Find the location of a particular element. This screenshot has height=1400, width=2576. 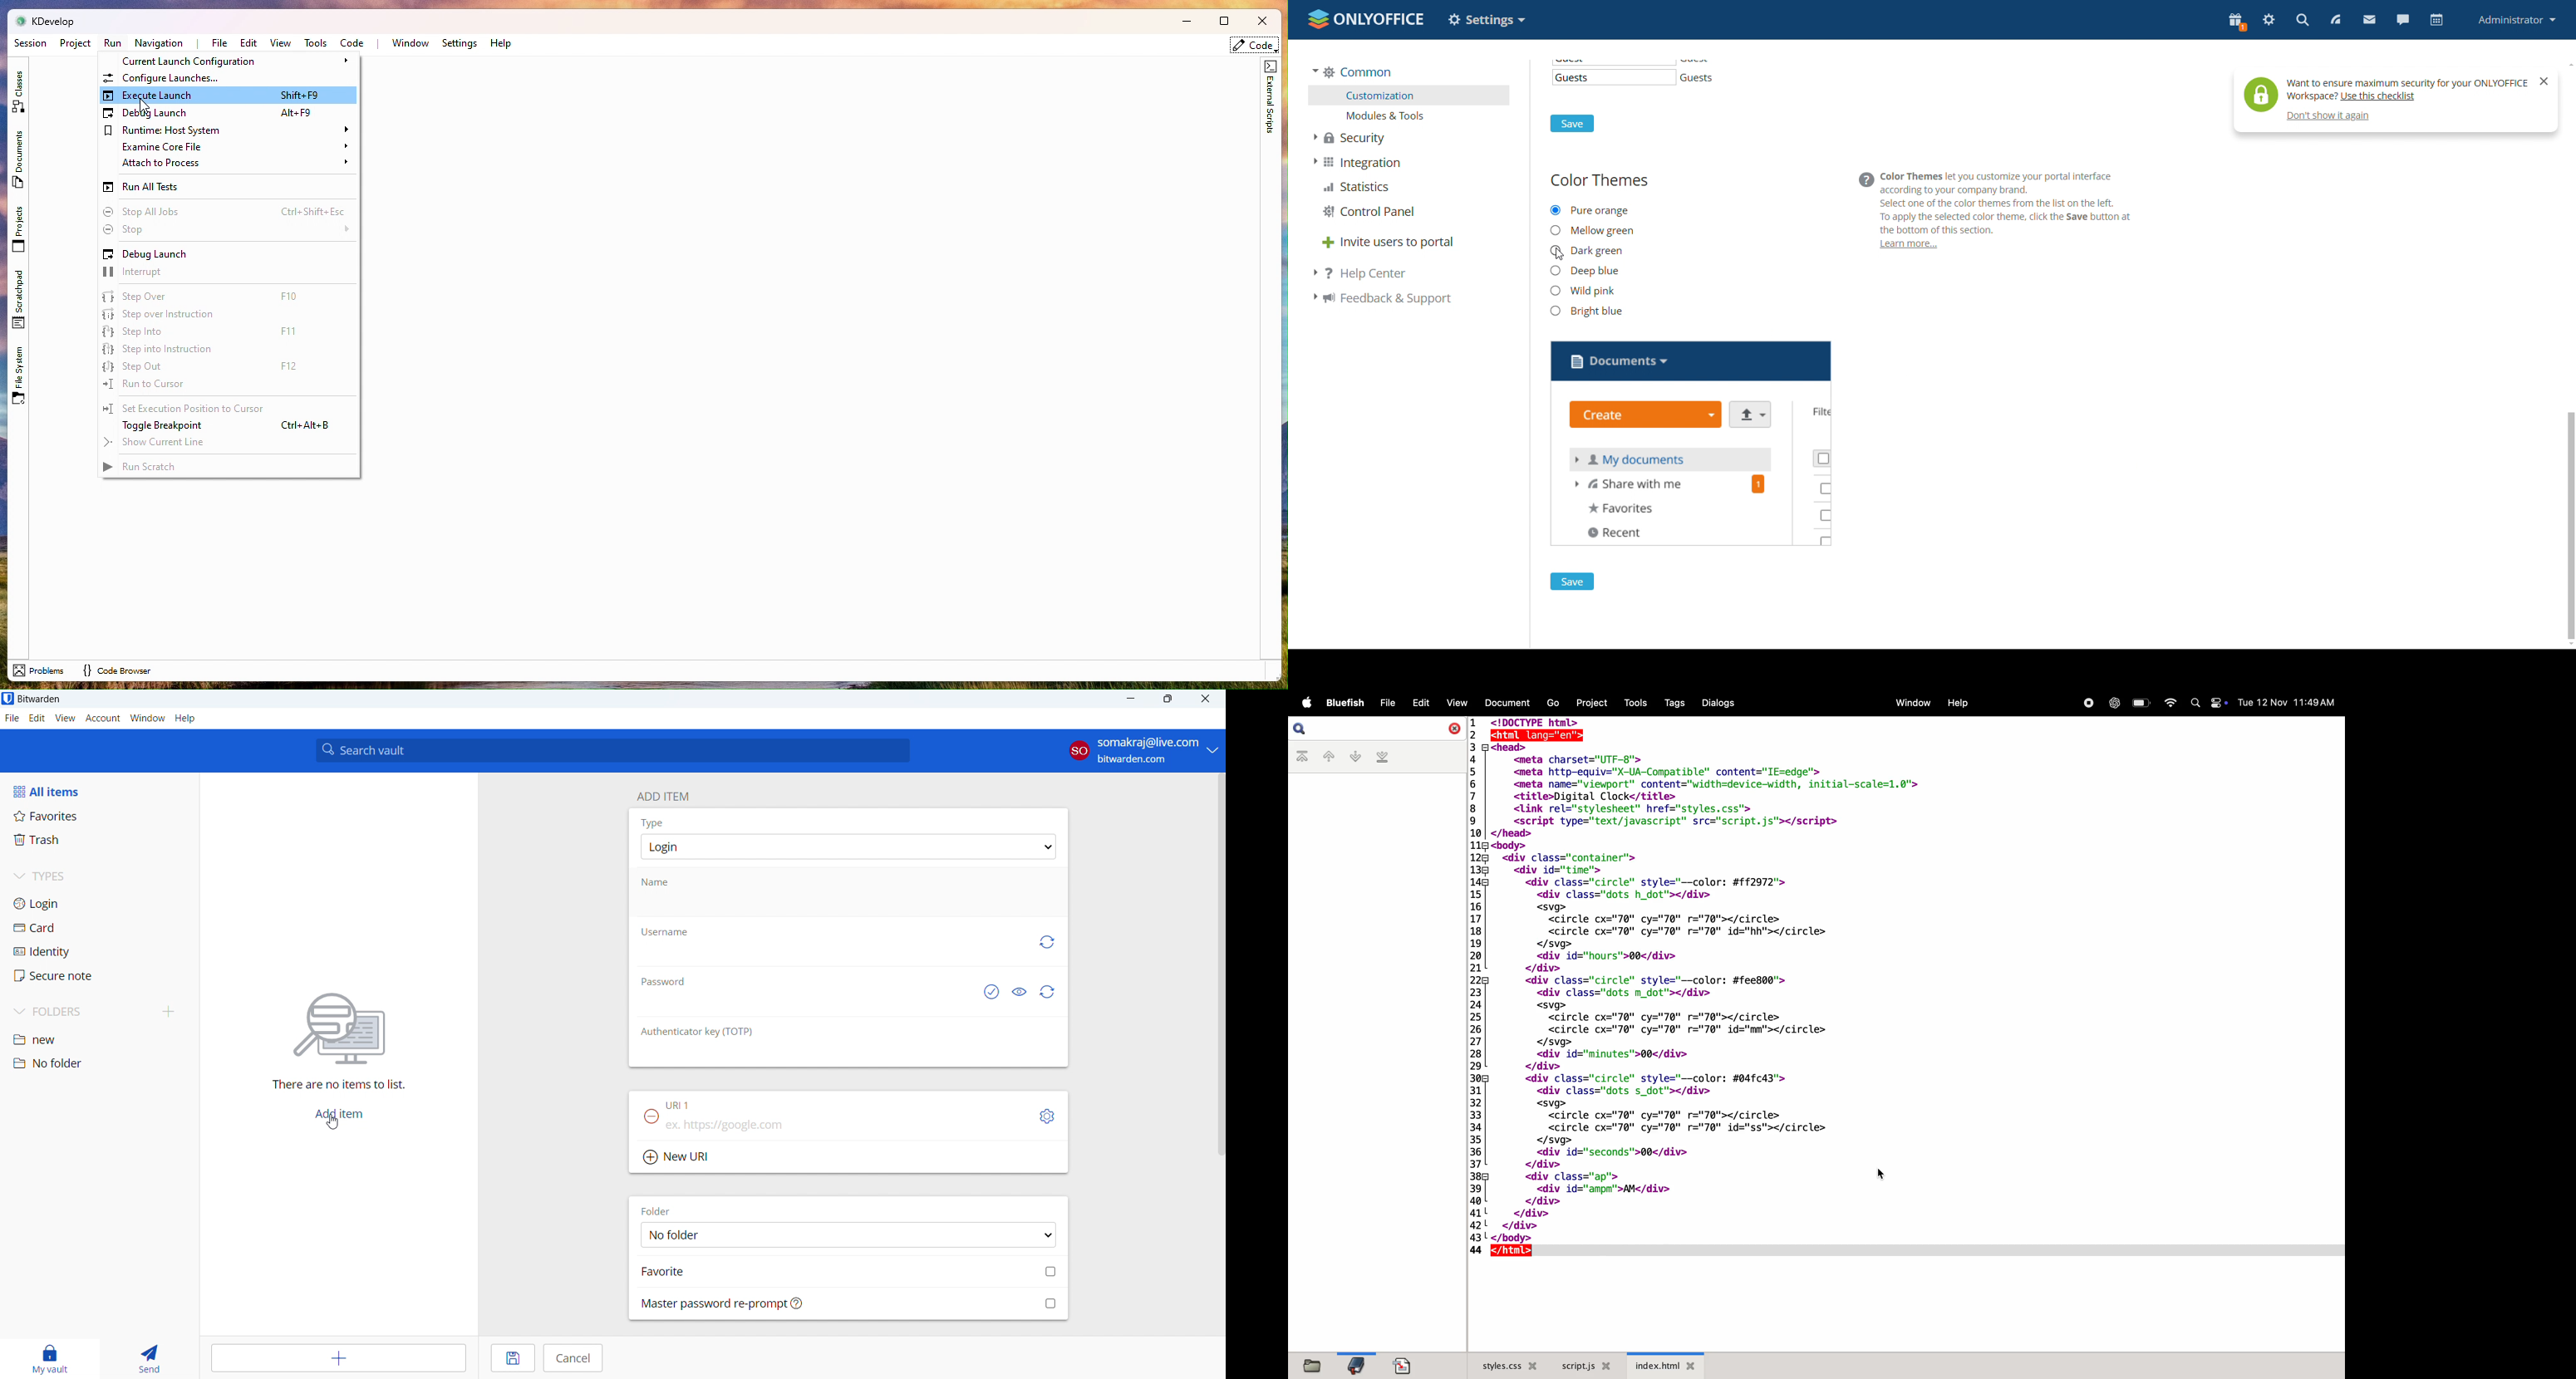

generate username is located at coordinates (1046, 942).